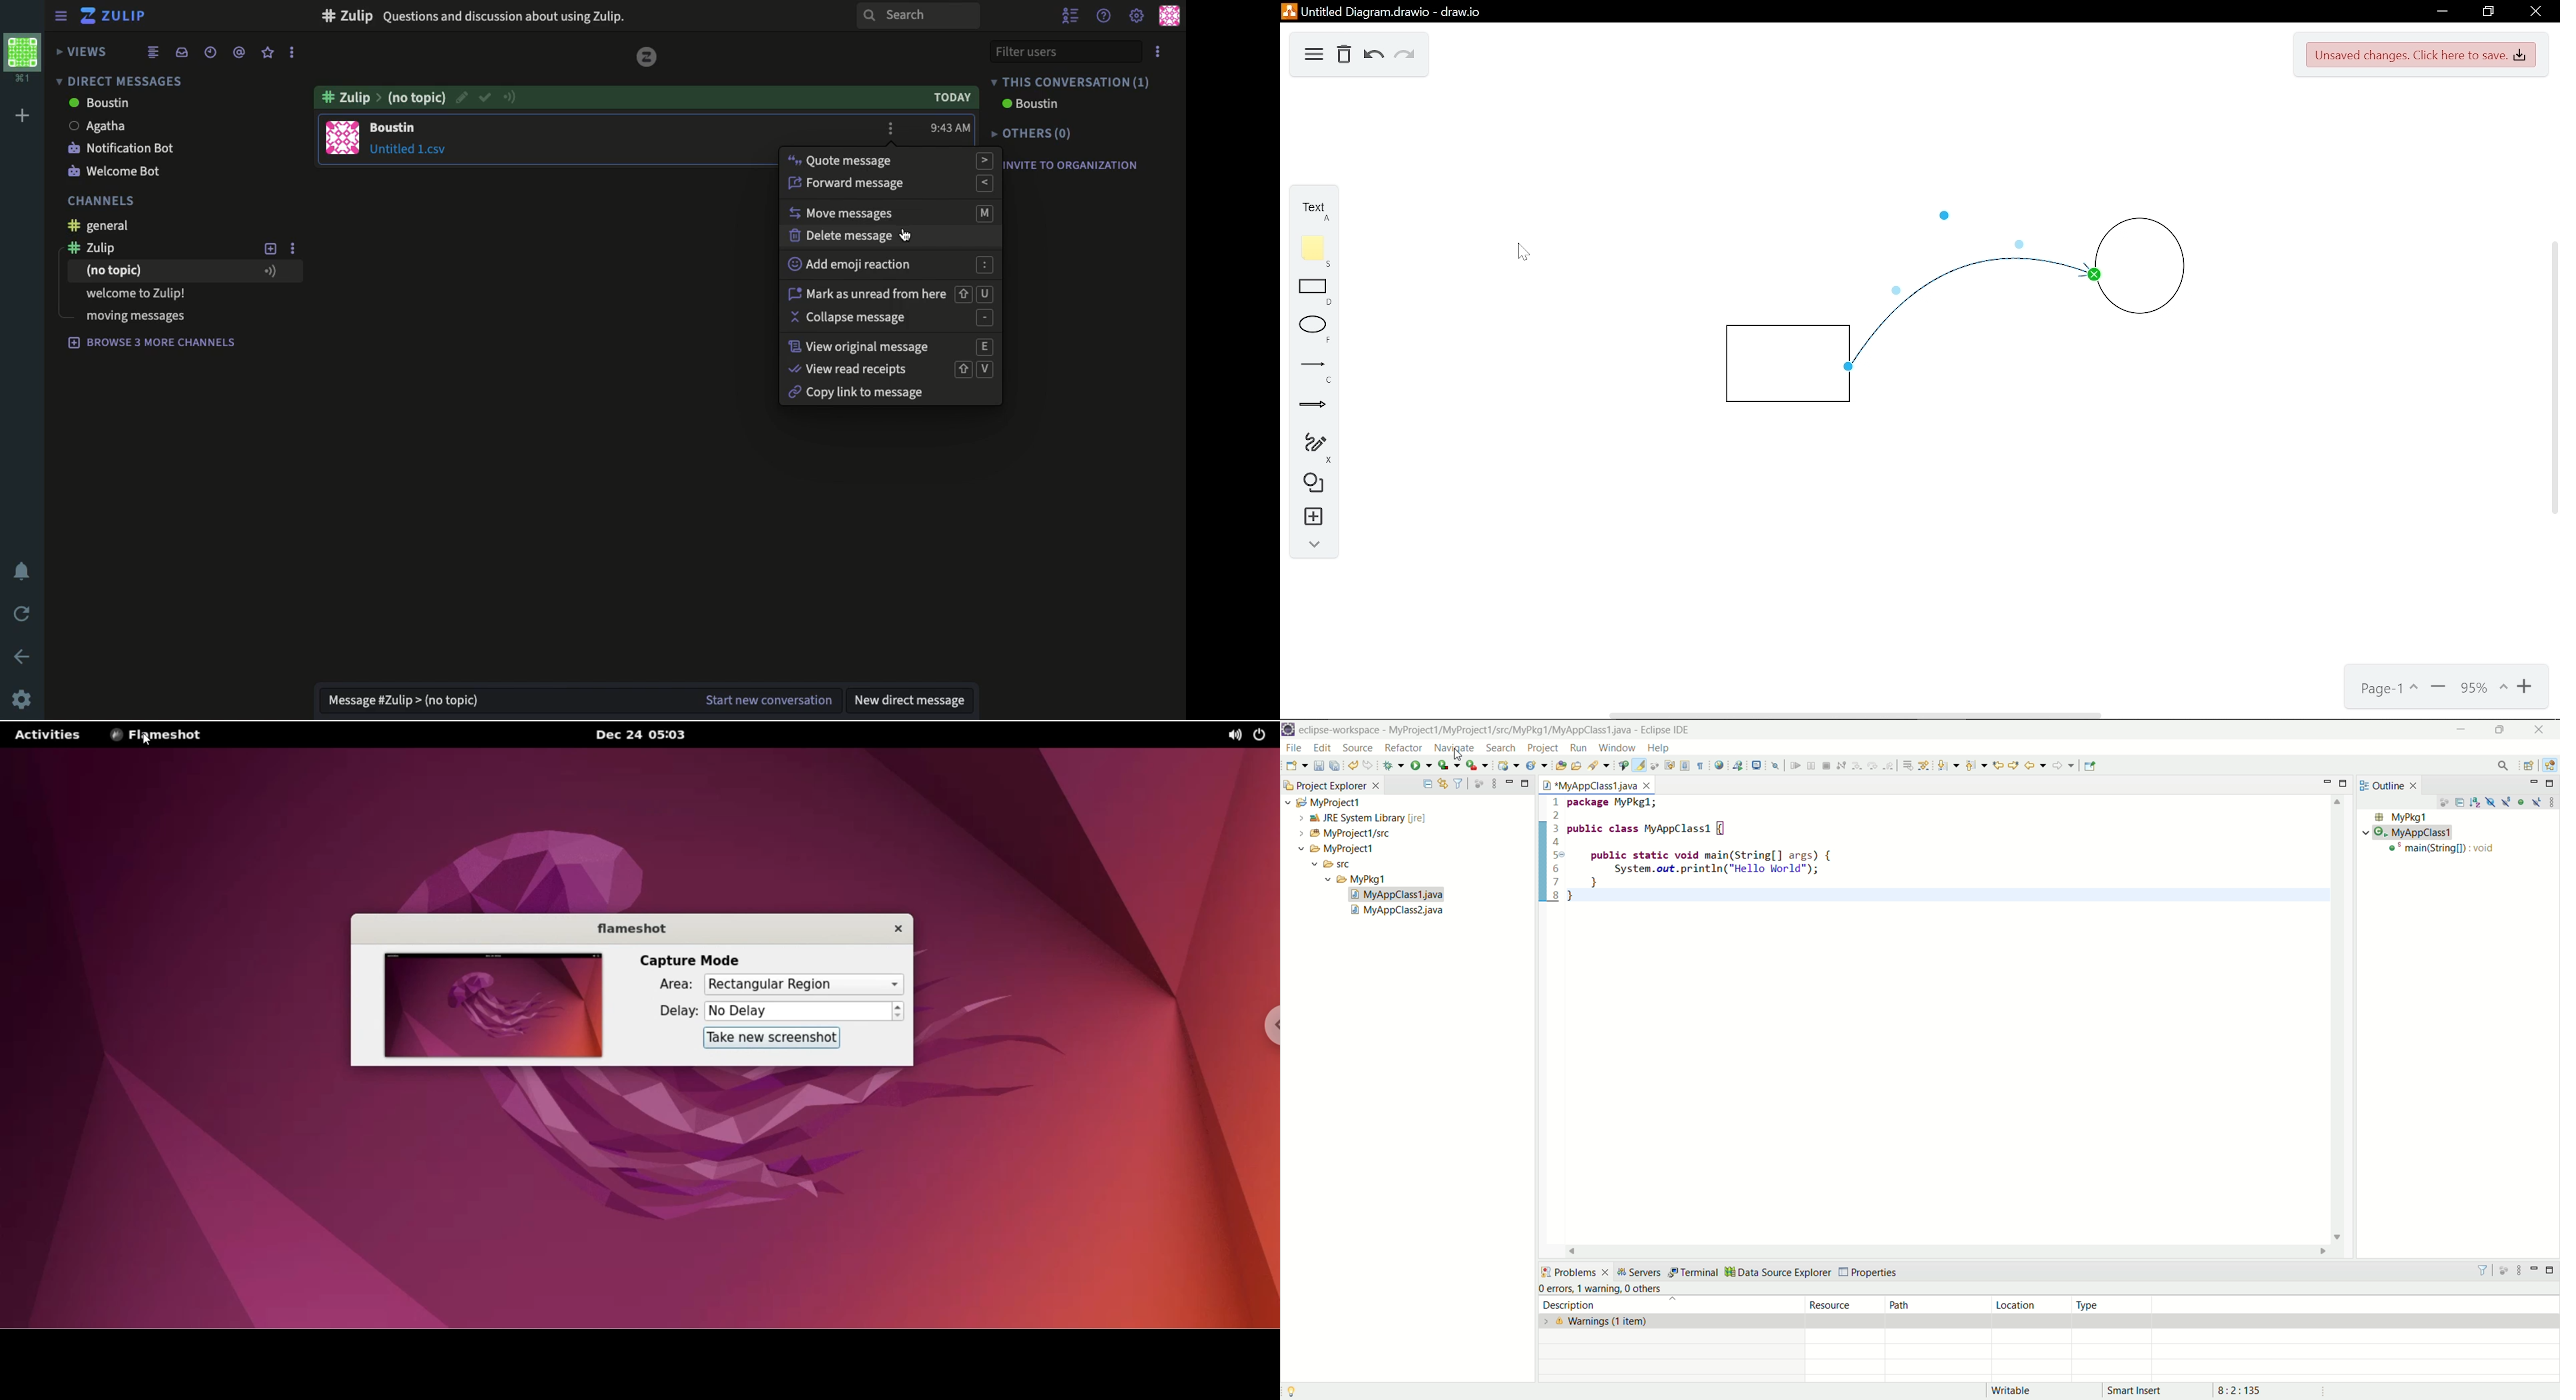  I want to click on Restore down, so click(2490, 12).